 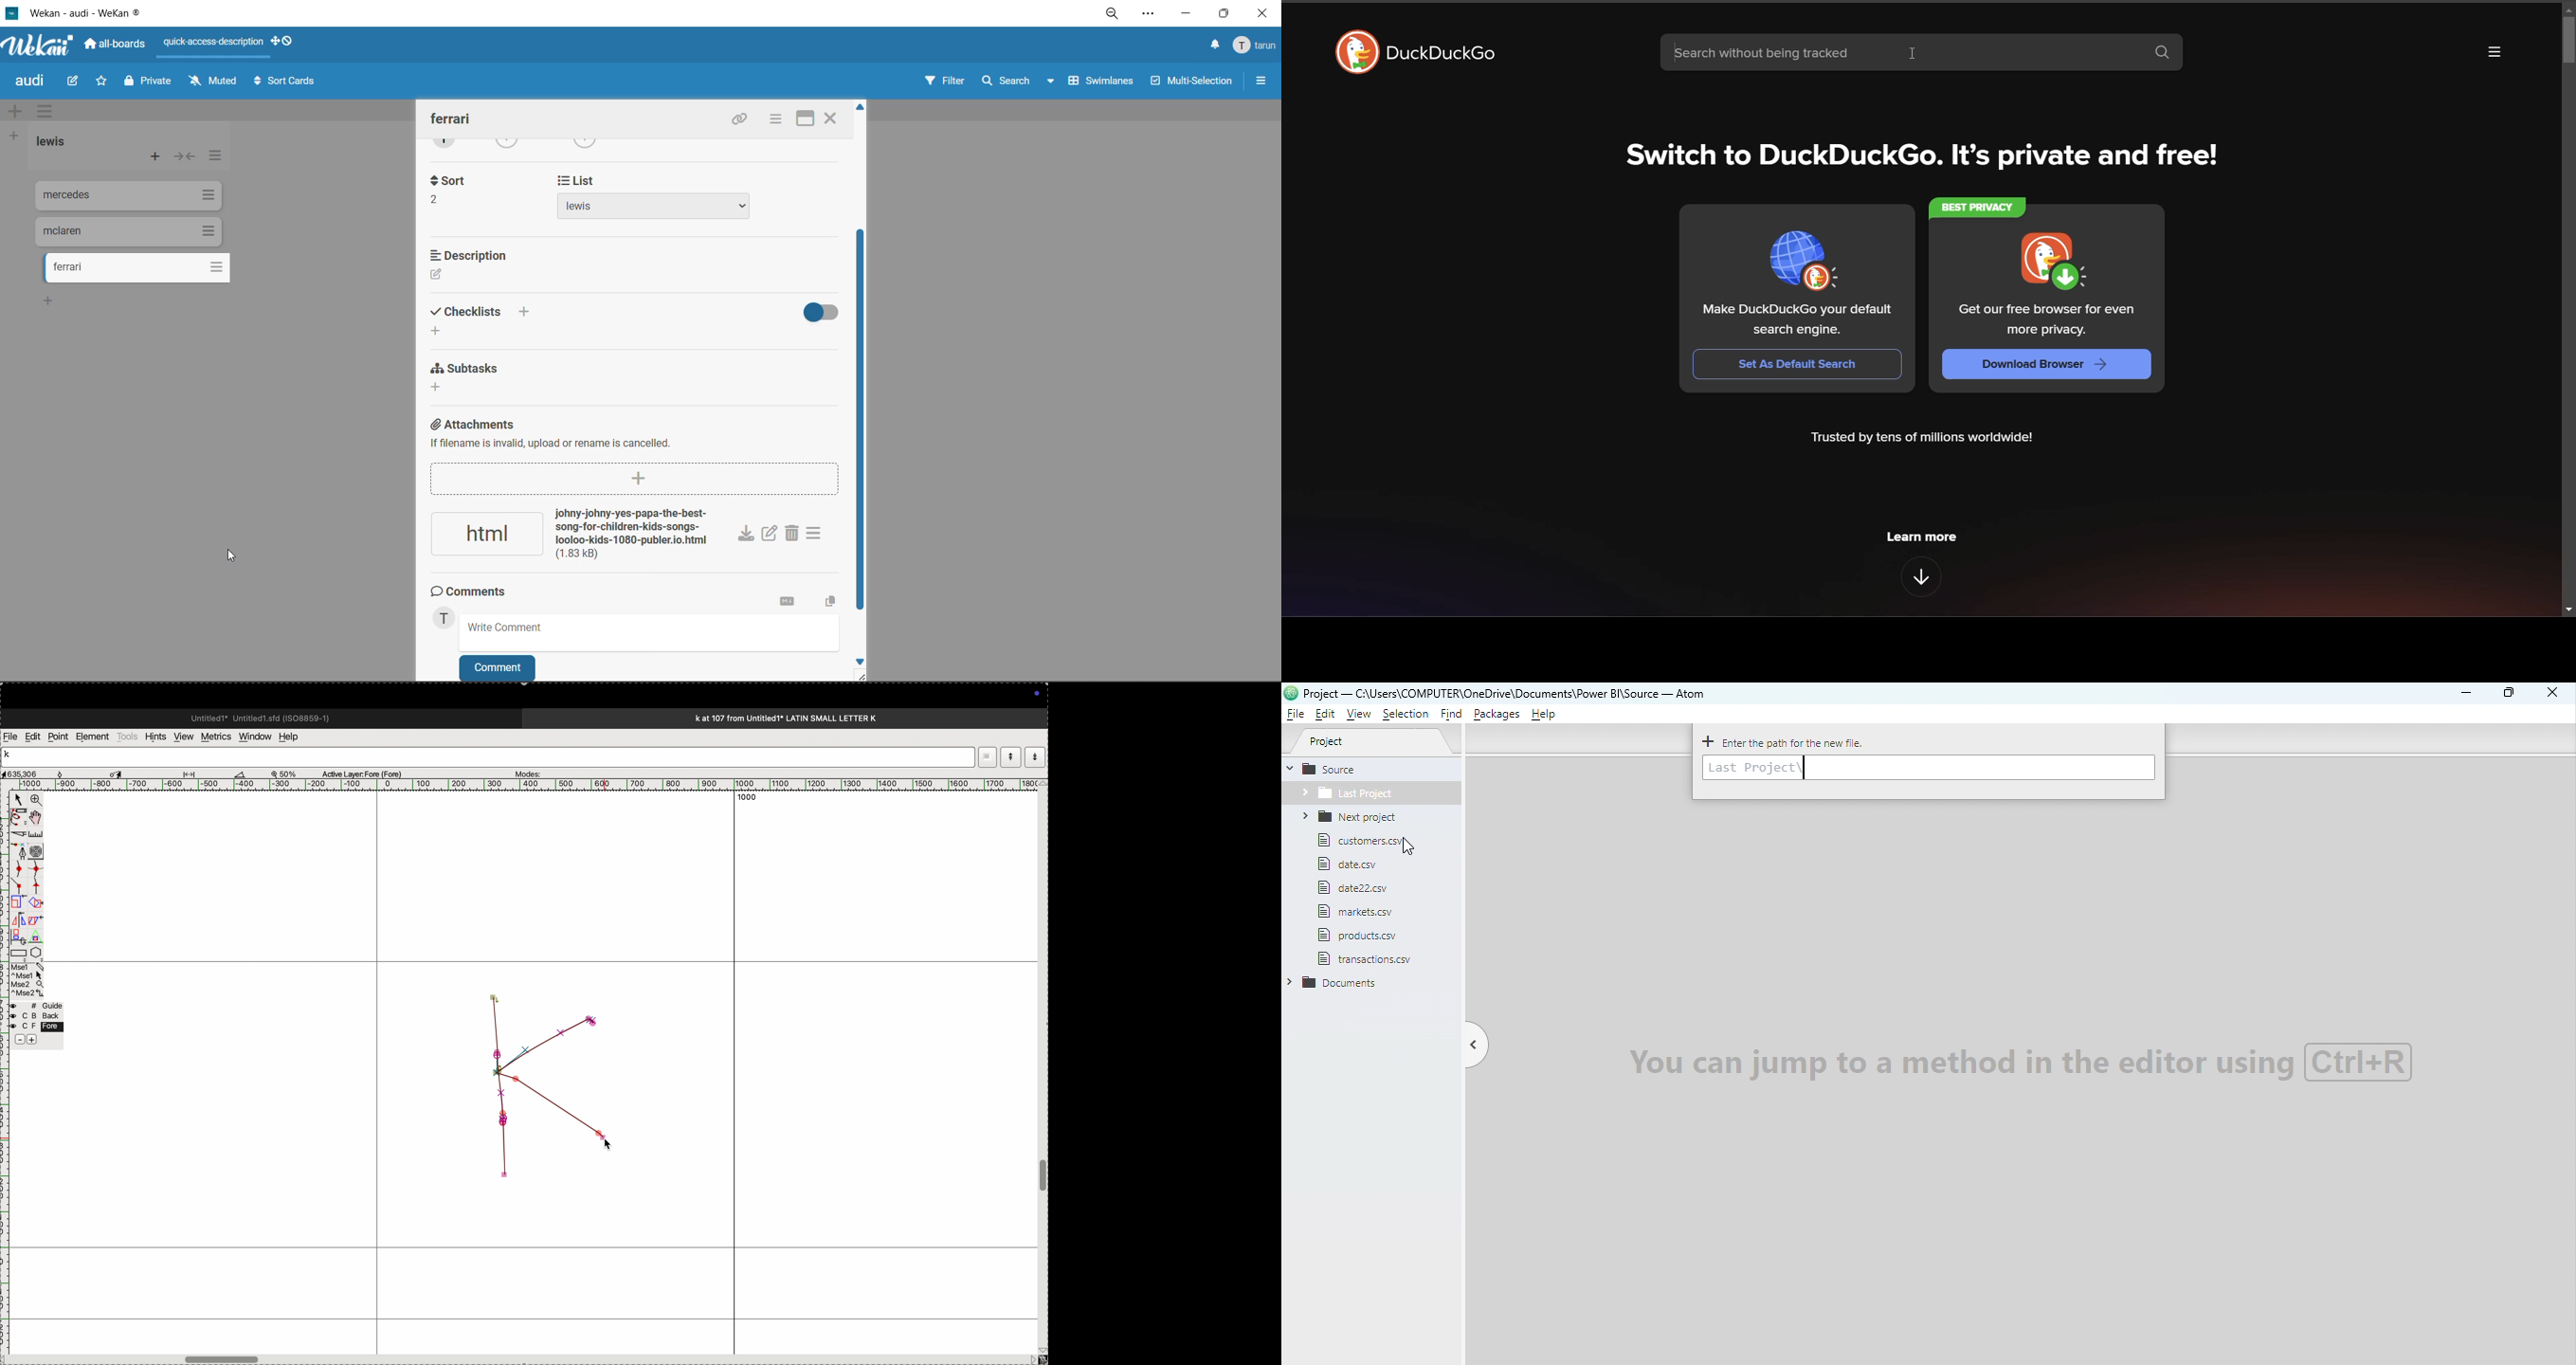 What do you see at coordinates (36, 926) in the screenshot?
I see `apply` at bounding box center [36, 926].